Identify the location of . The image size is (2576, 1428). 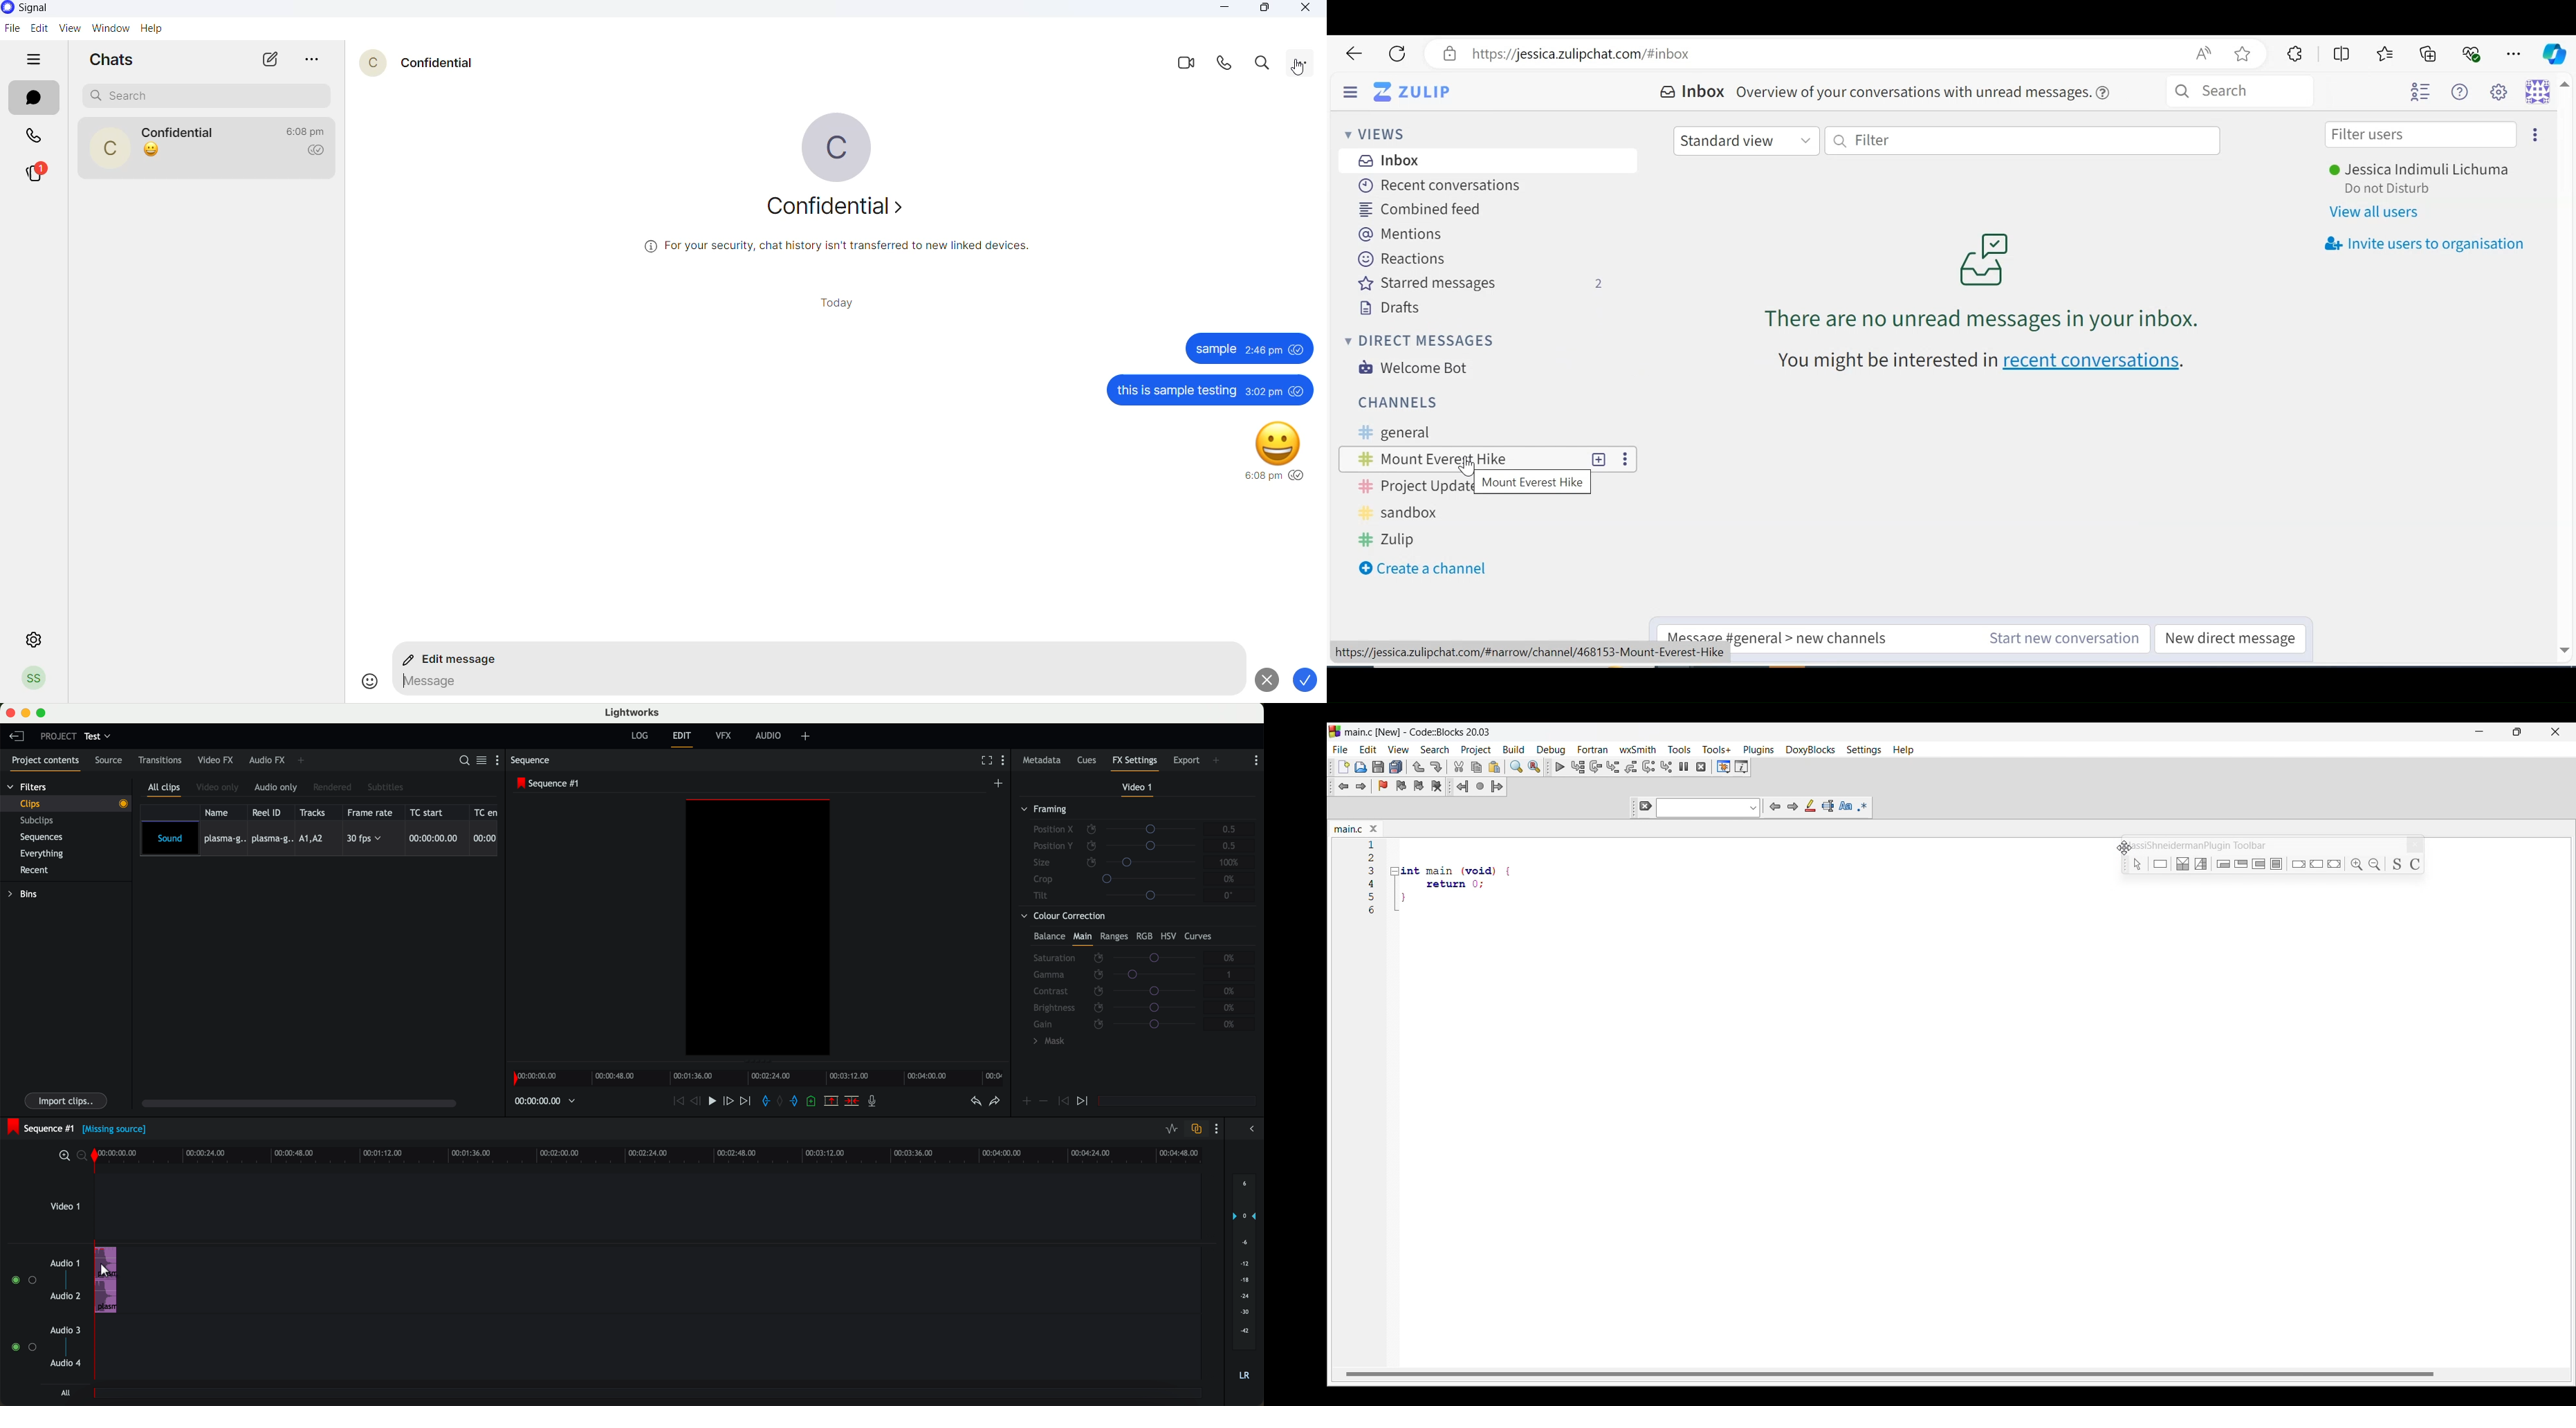
(2279, 864).